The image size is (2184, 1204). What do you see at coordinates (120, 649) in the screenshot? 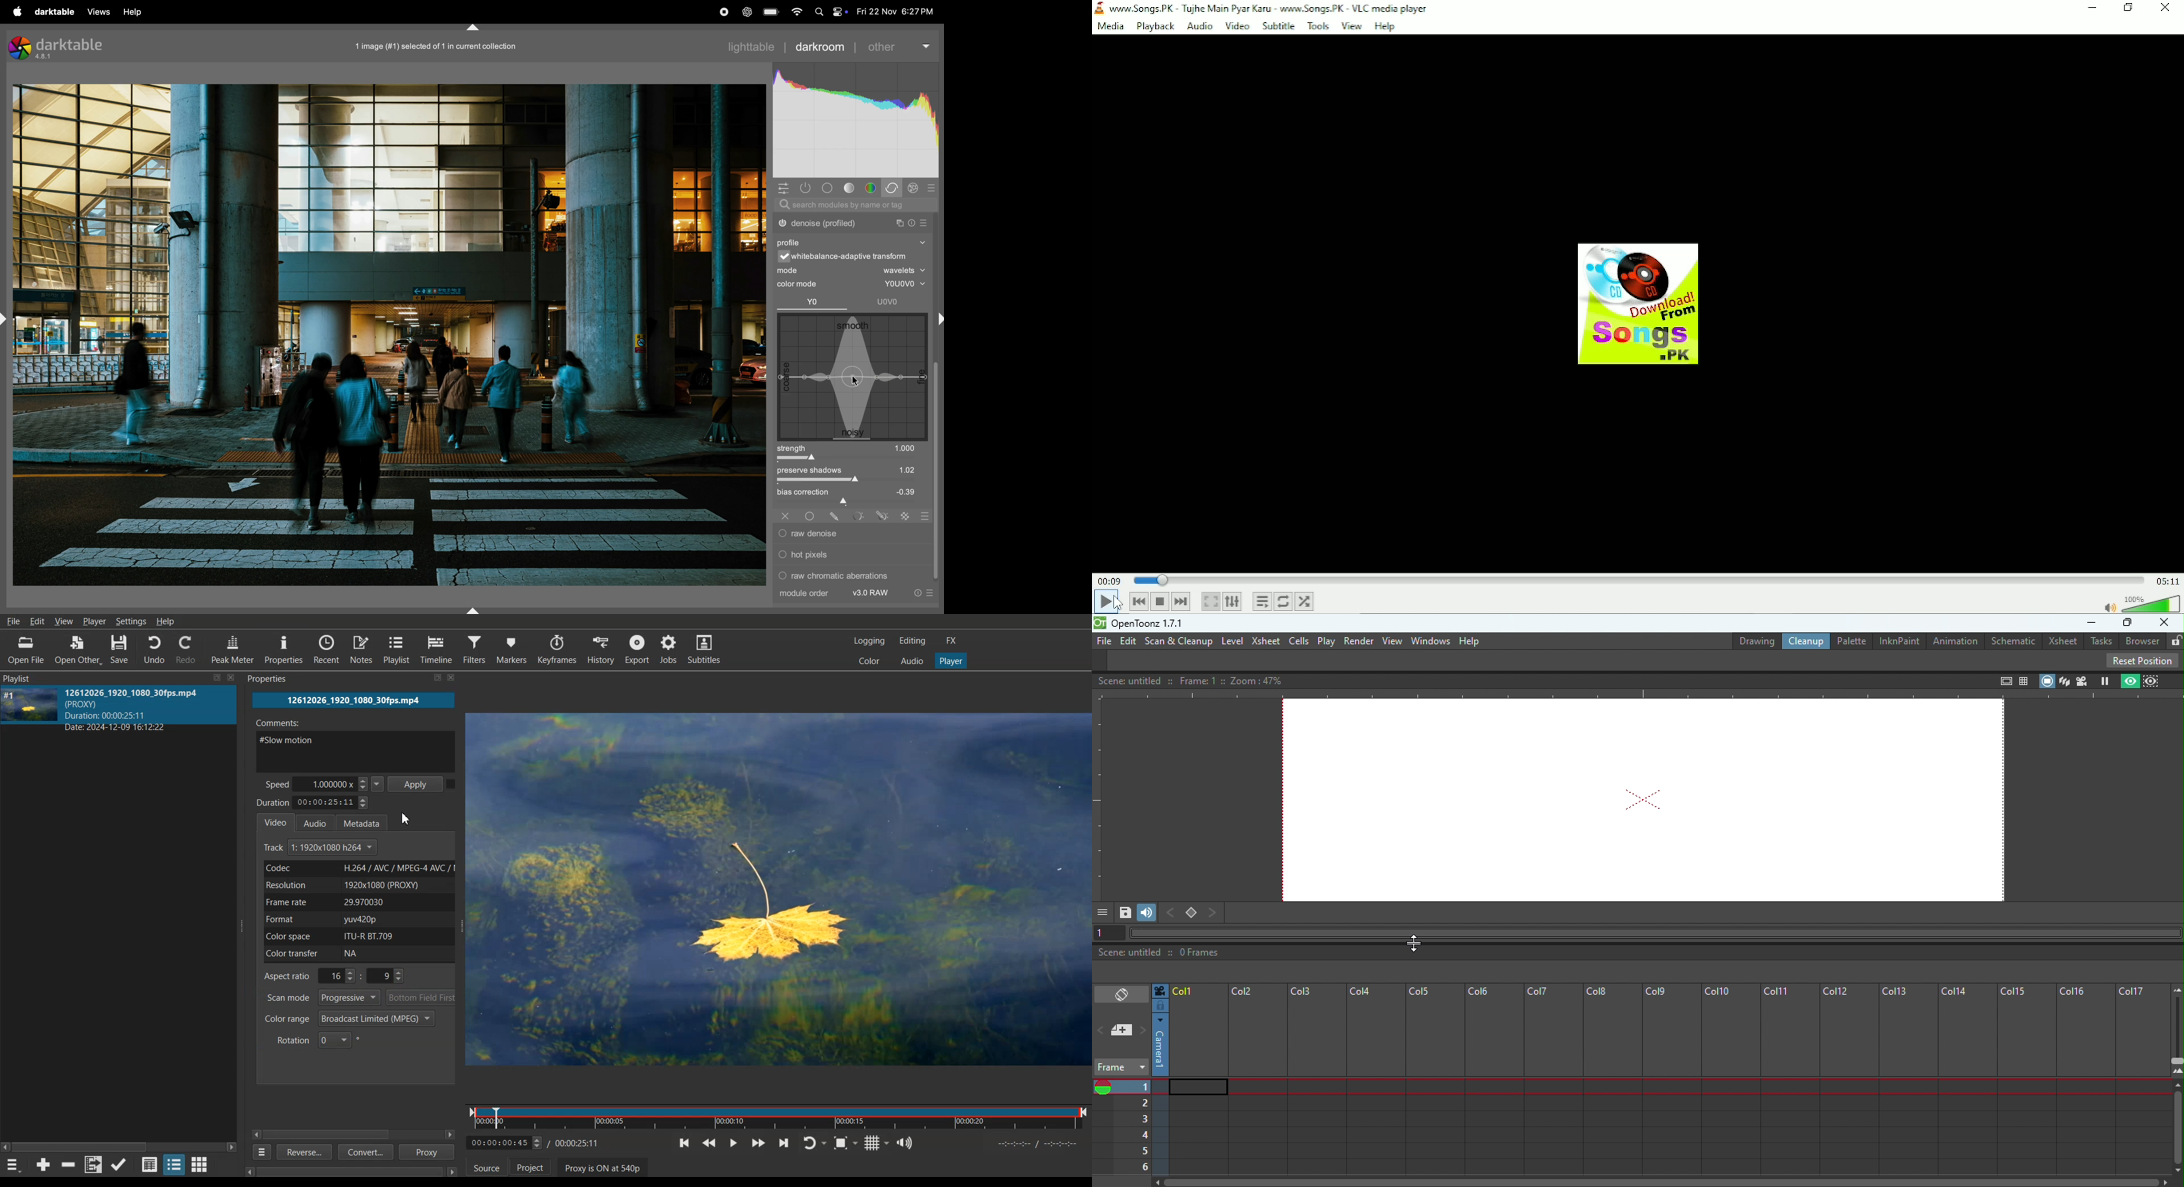
I see `Save` at bounding box center [120, 649].